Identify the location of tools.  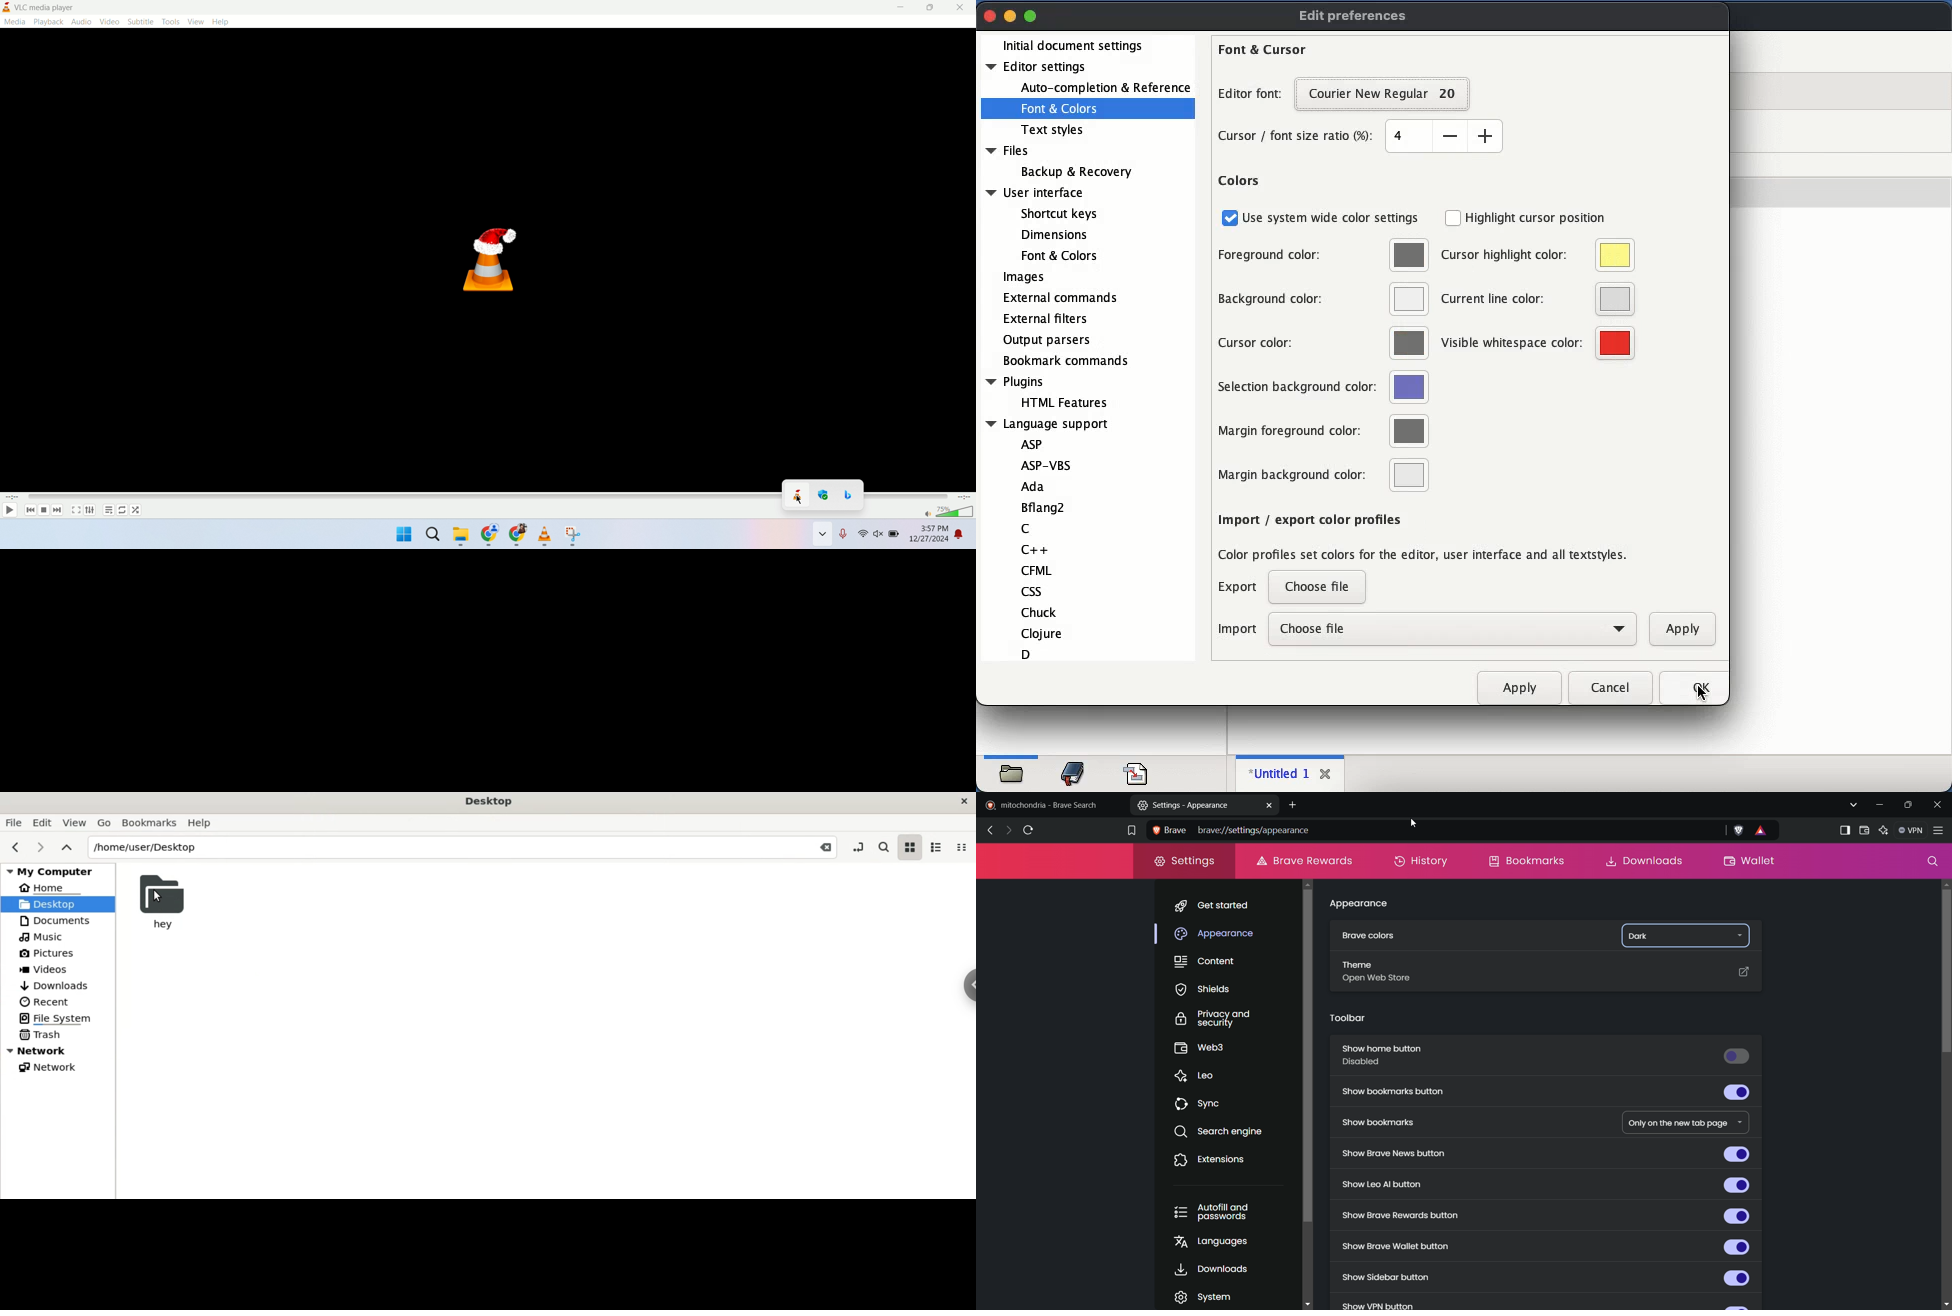
(172, 21).